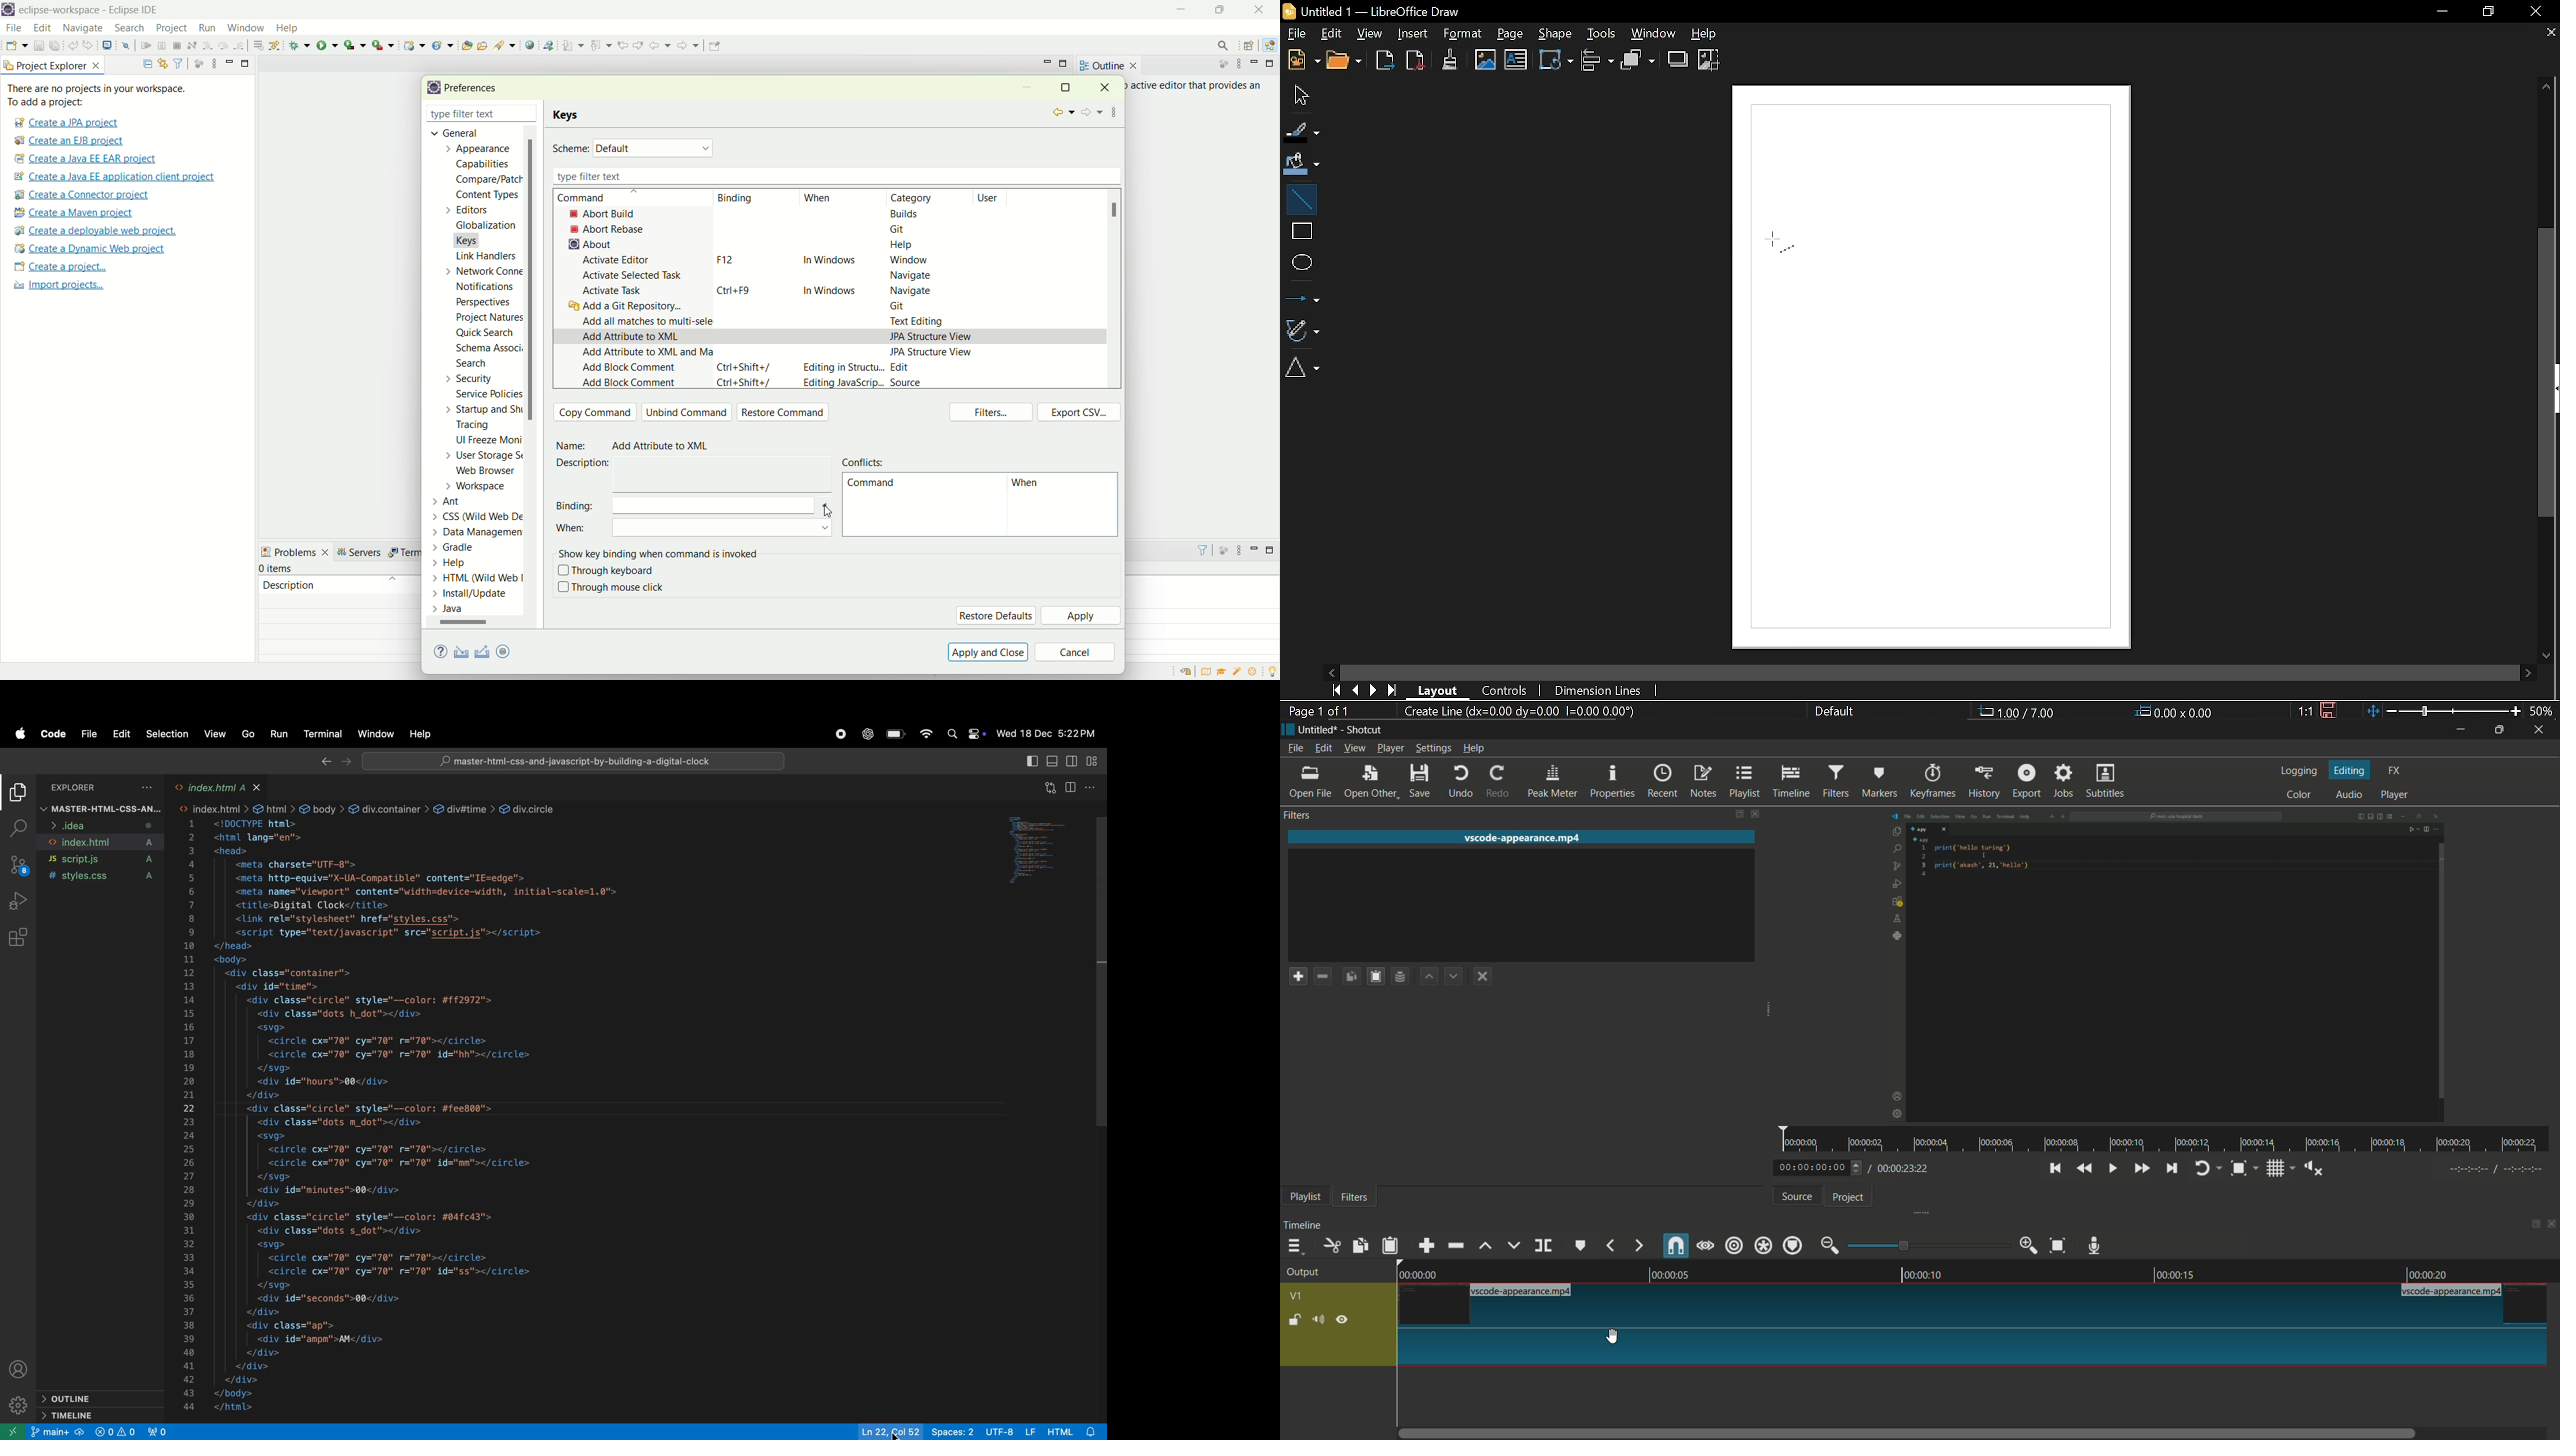 The height and width of the screenshot is (1456, 2576). What do you see at coordinates (1663, 781) in the screenshot?
I see `recent` at bounding box center [1663, 781].